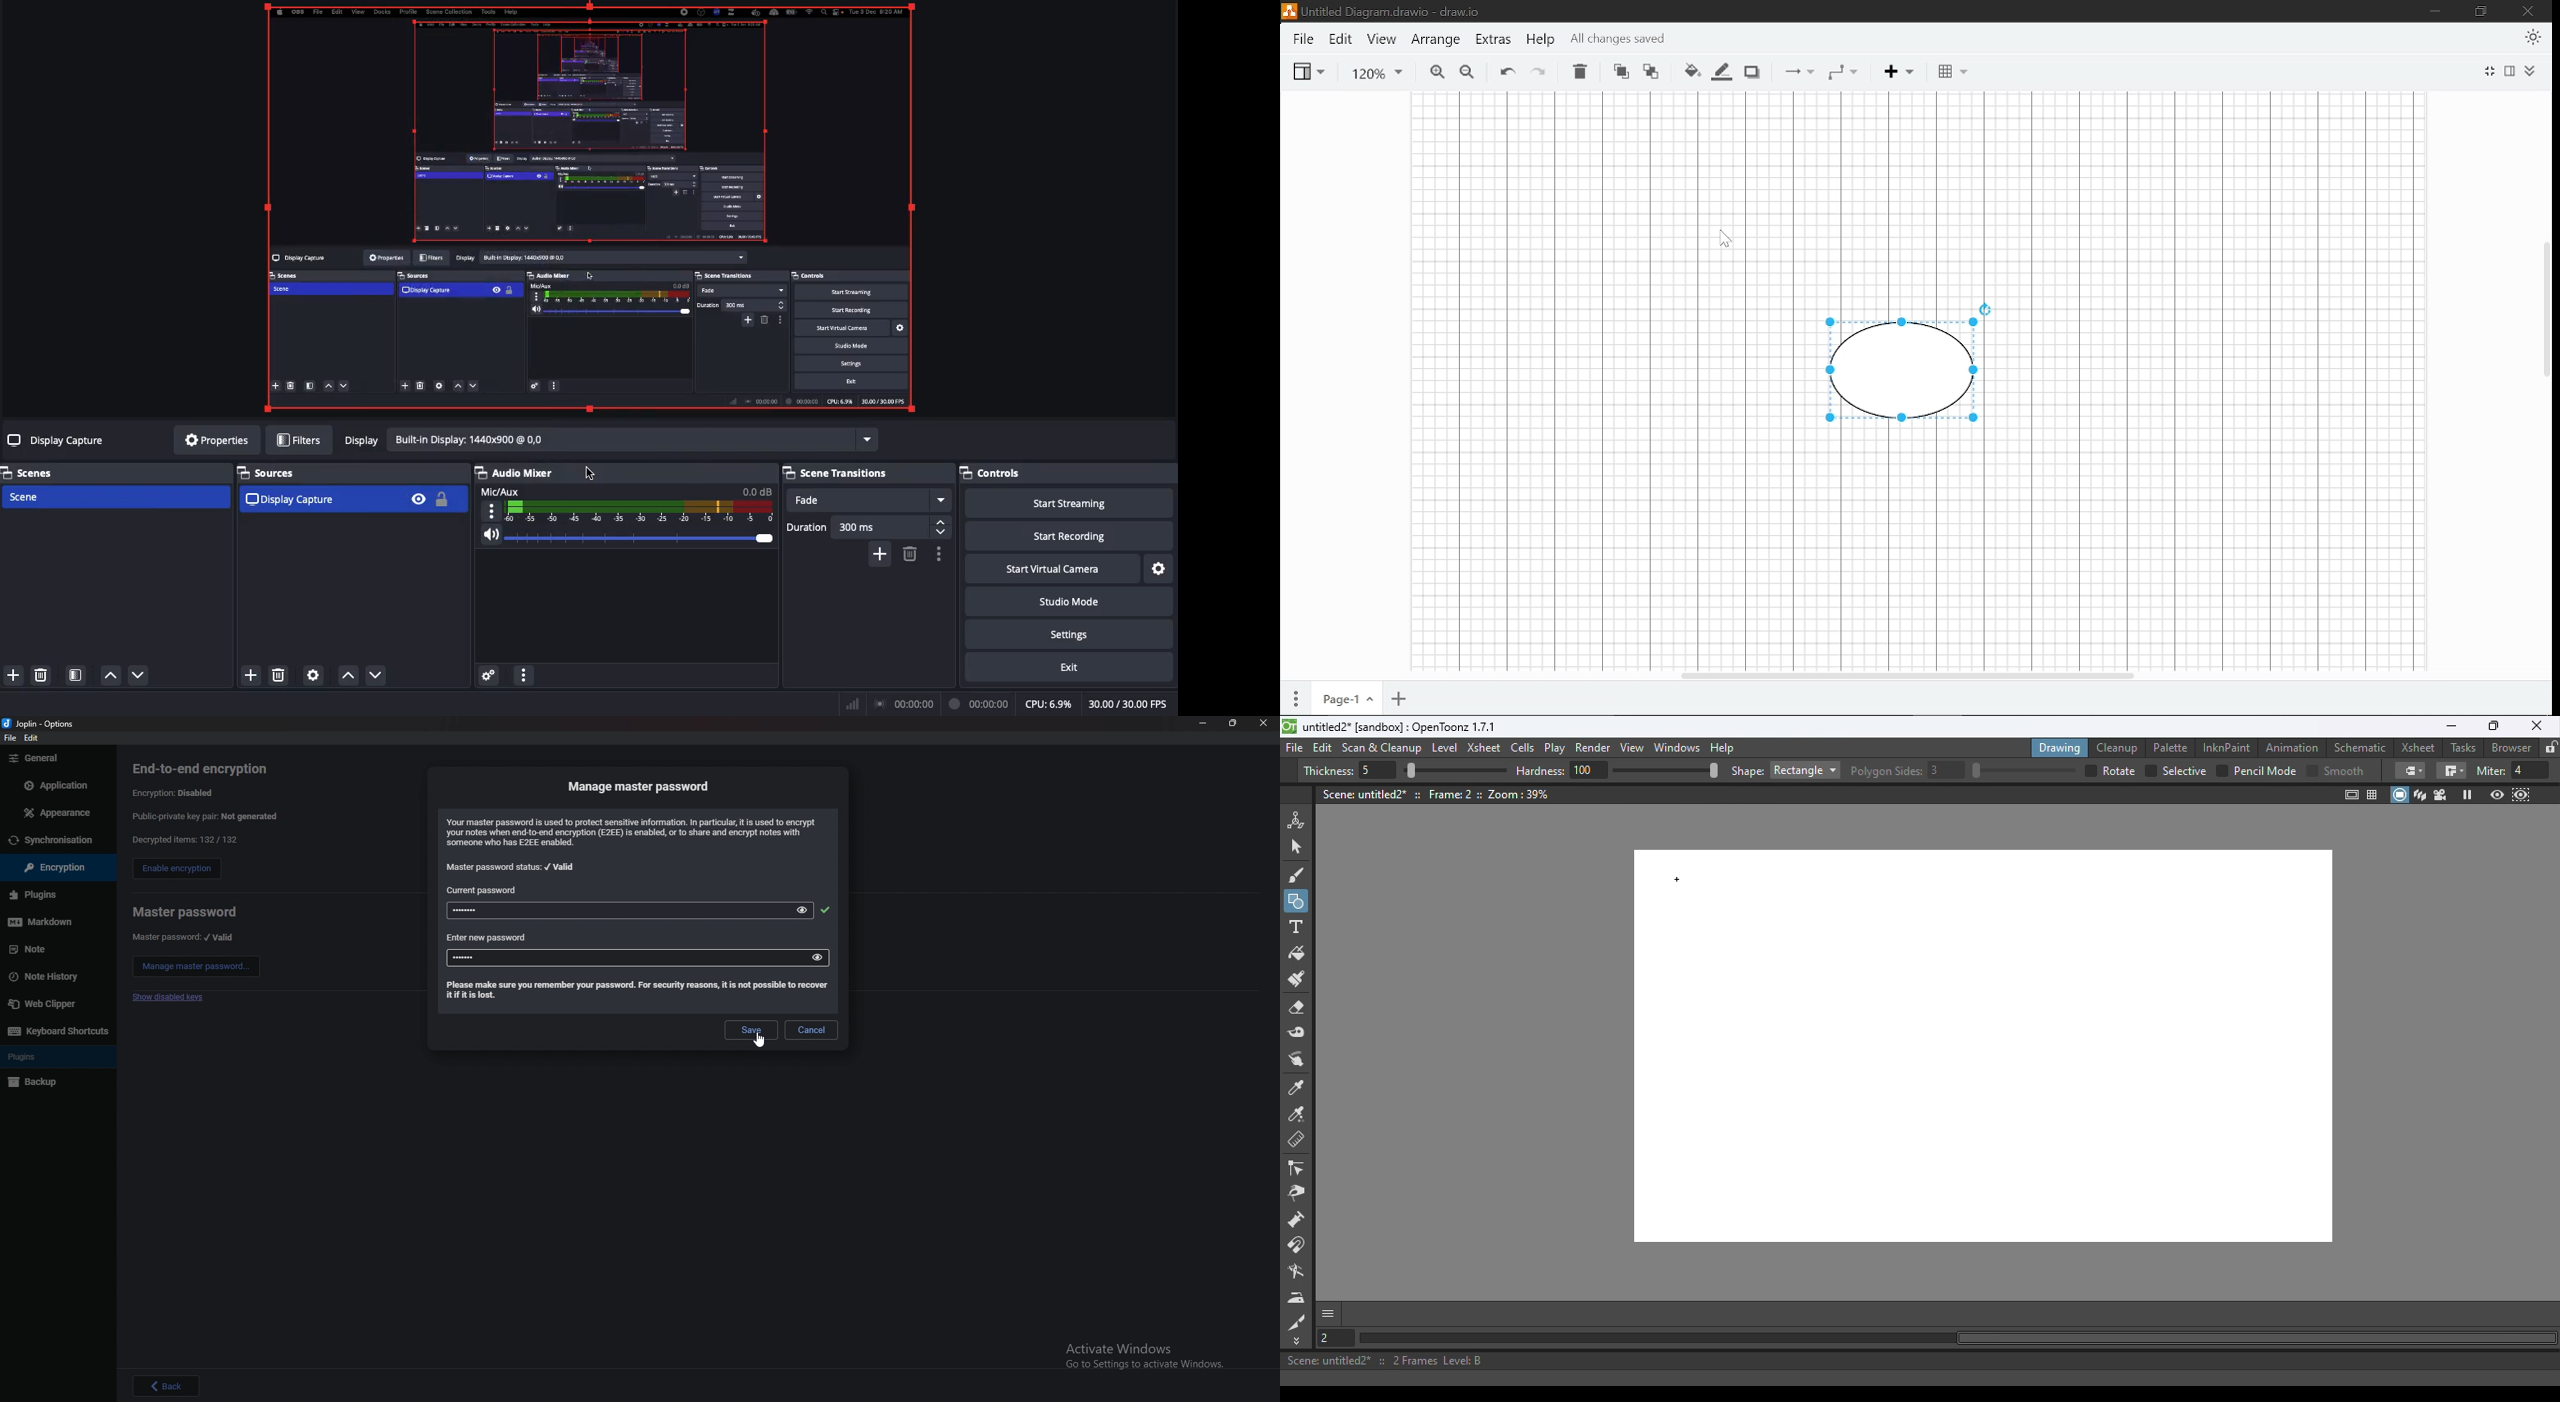  What do you see at coordinates (1375, 771) in the screenshot?
I see `5` at bounding box center [1375, 771].